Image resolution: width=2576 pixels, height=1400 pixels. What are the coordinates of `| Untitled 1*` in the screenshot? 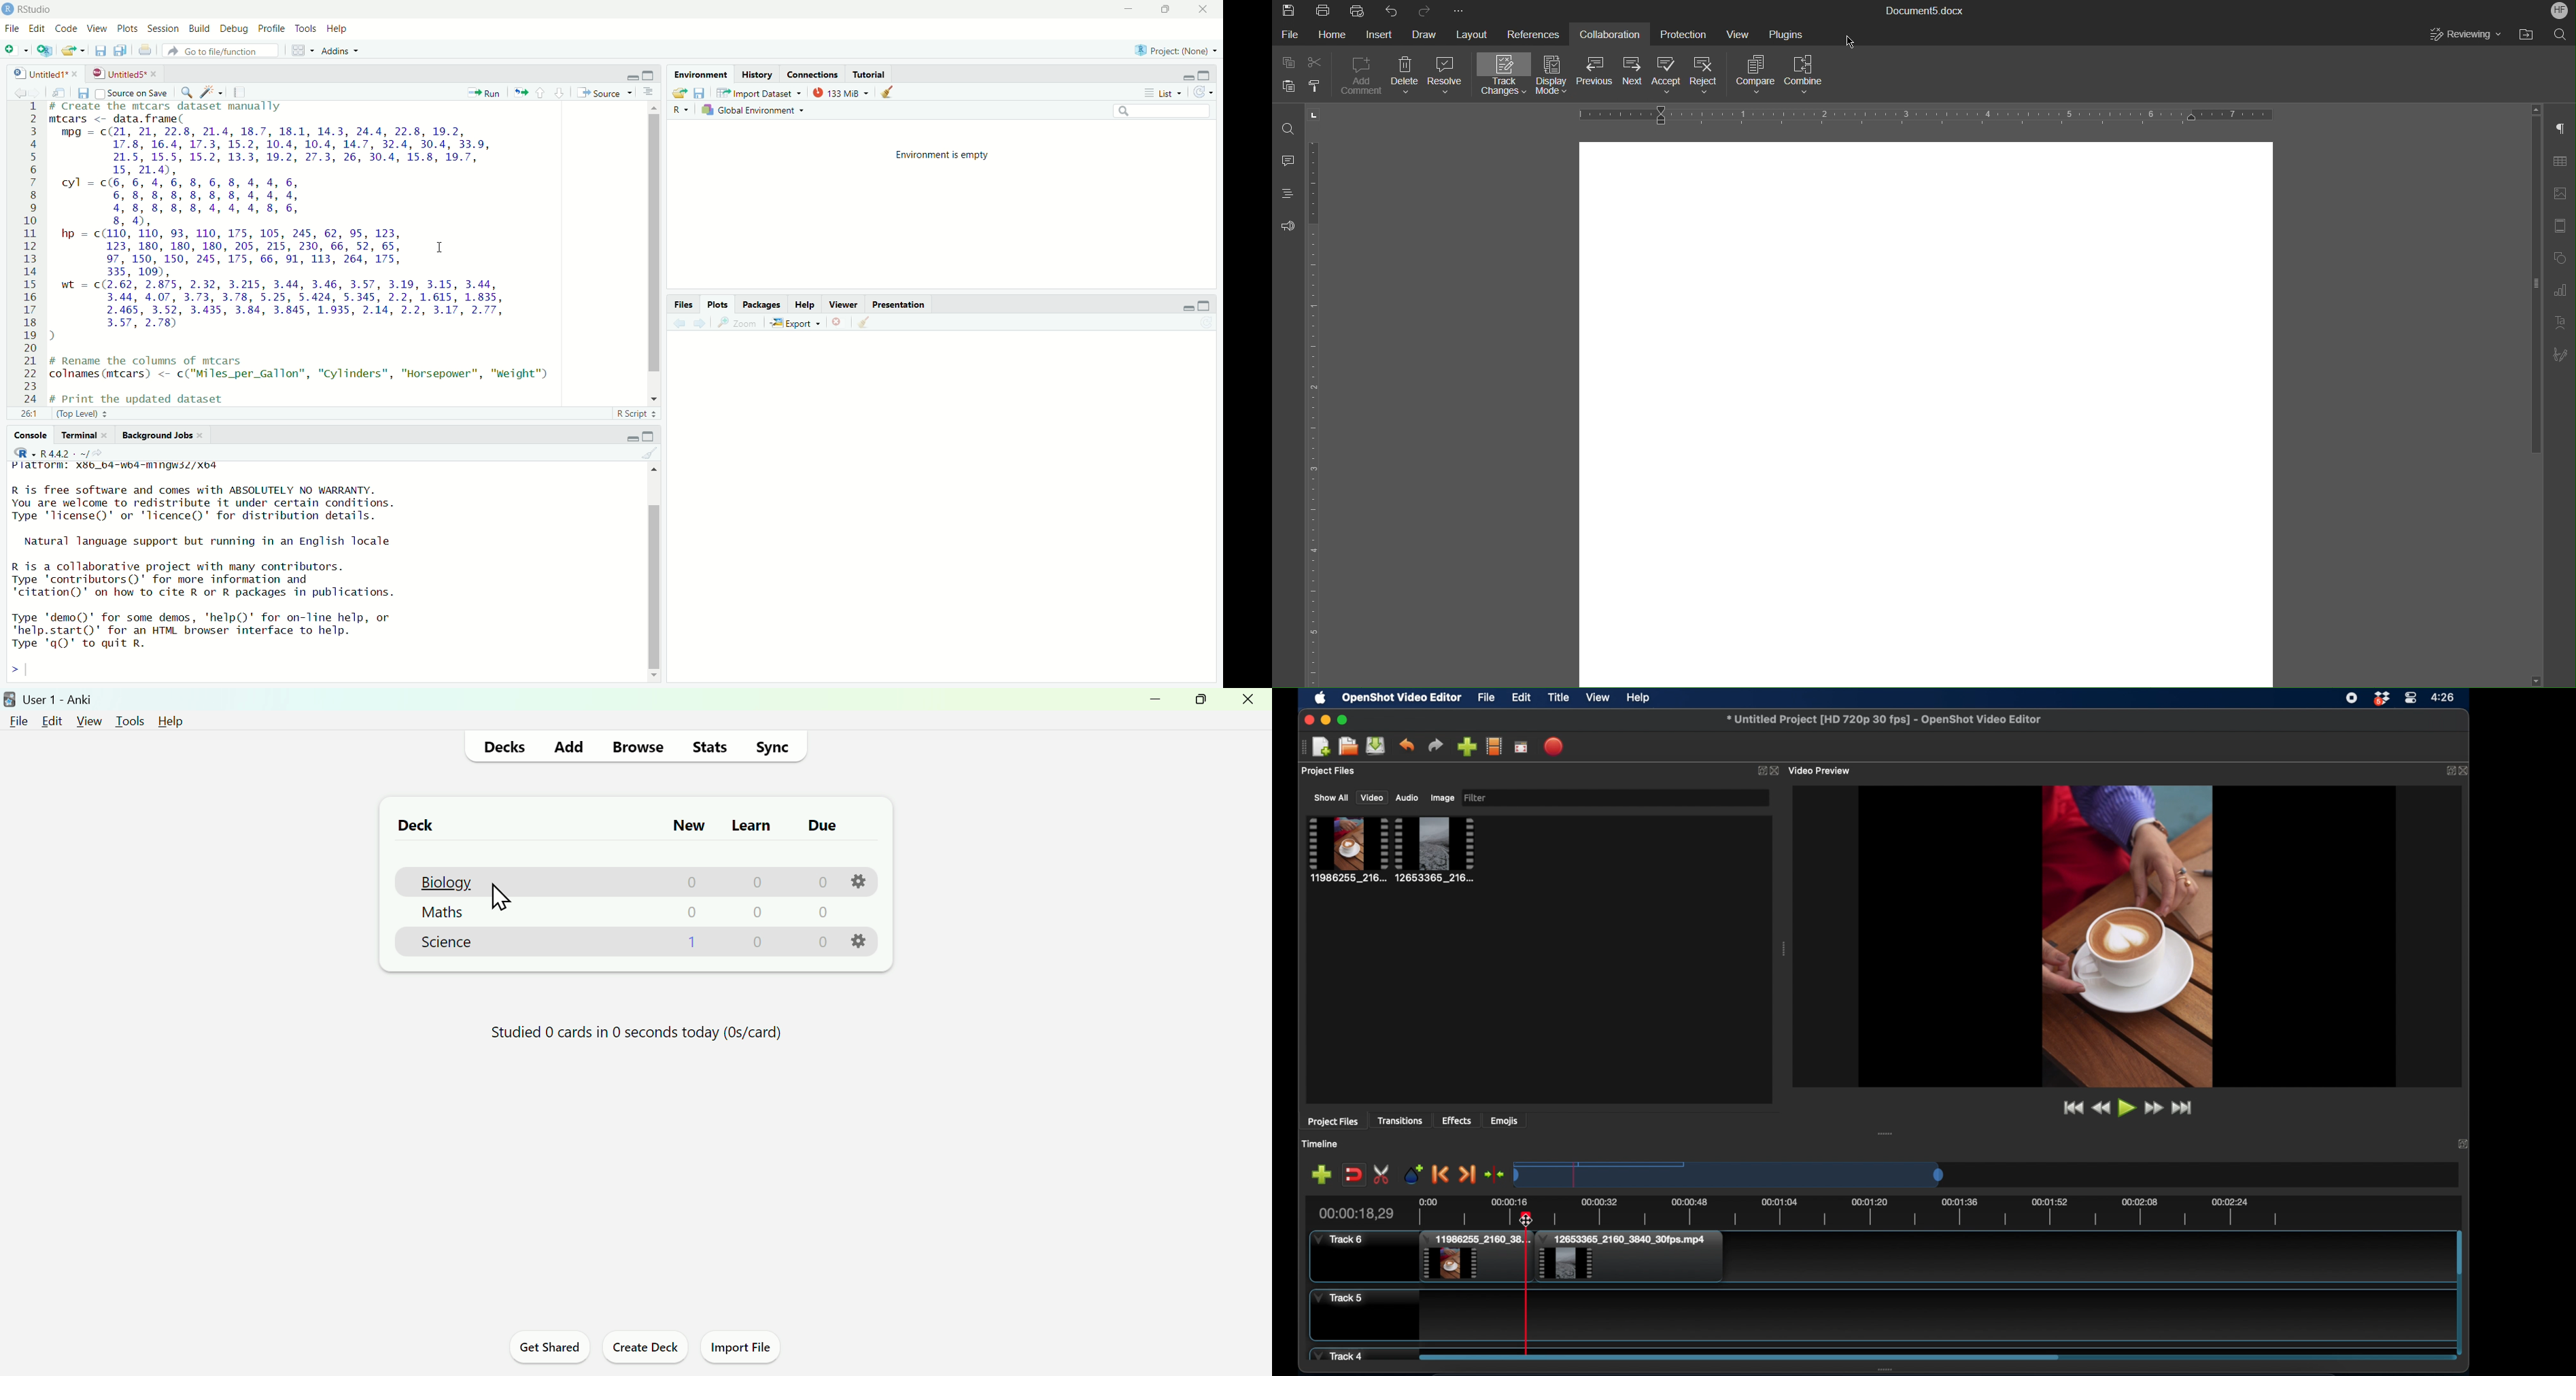 It's located at (41, 73).